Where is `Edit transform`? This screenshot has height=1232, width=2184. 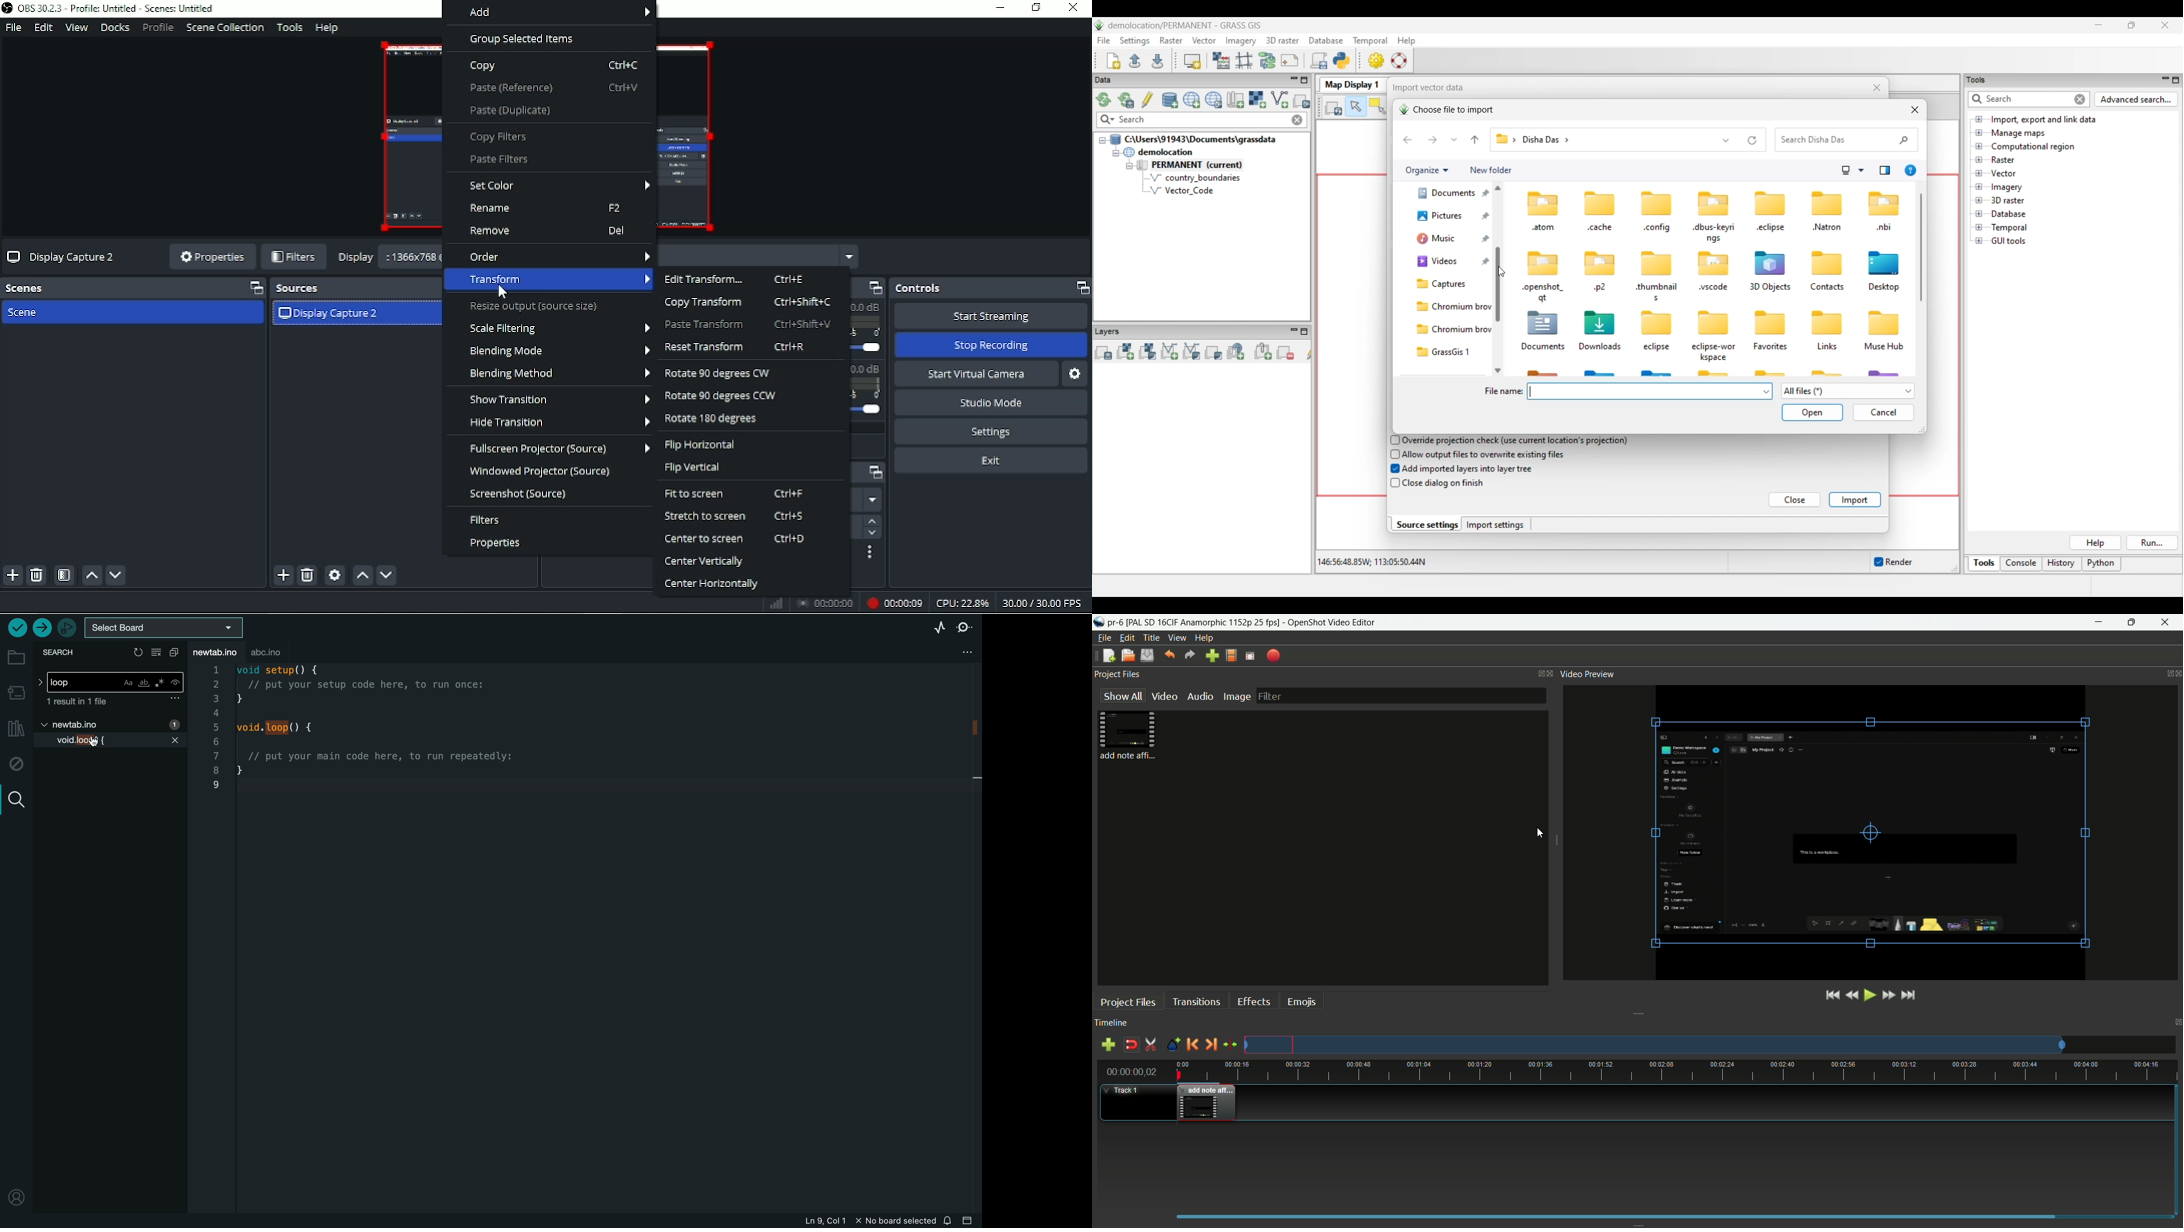 Edit transform is located at coordinates (736, 279).